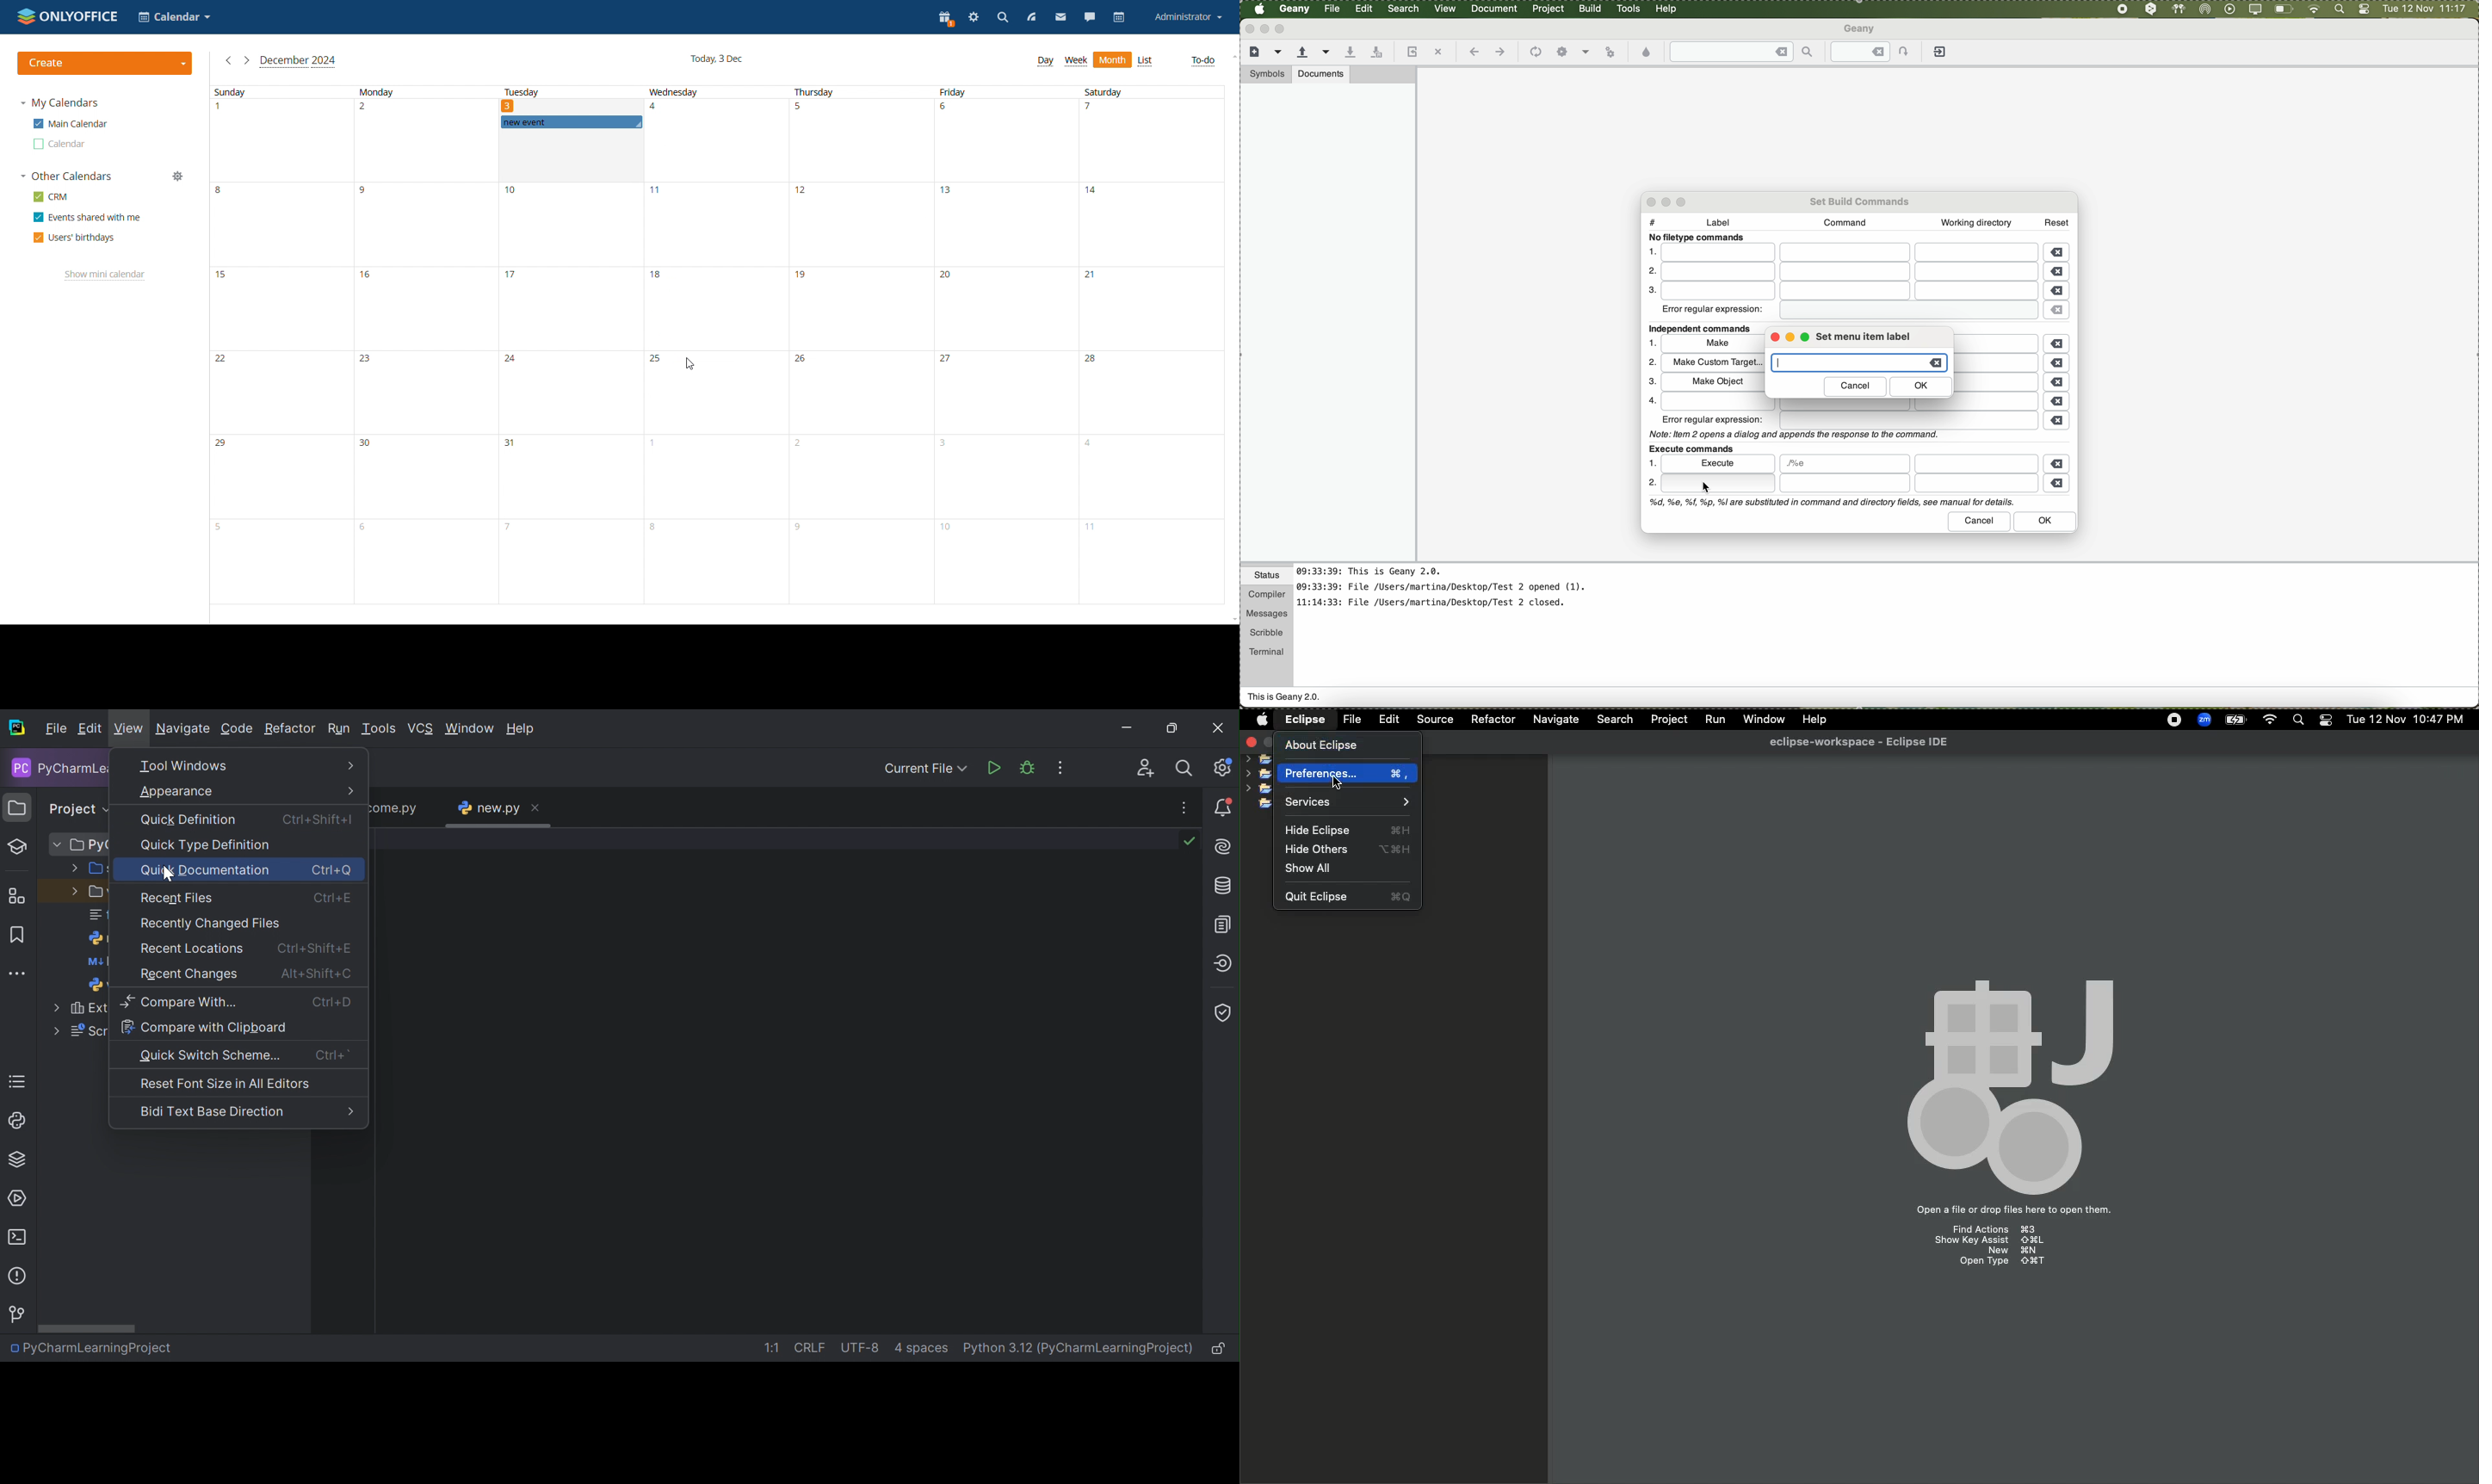 The width and height of the screenshot is (2492, 1484). Describe the element at coordinates (1648, 202) in the screenshot. I see `close pop-up` at that location.